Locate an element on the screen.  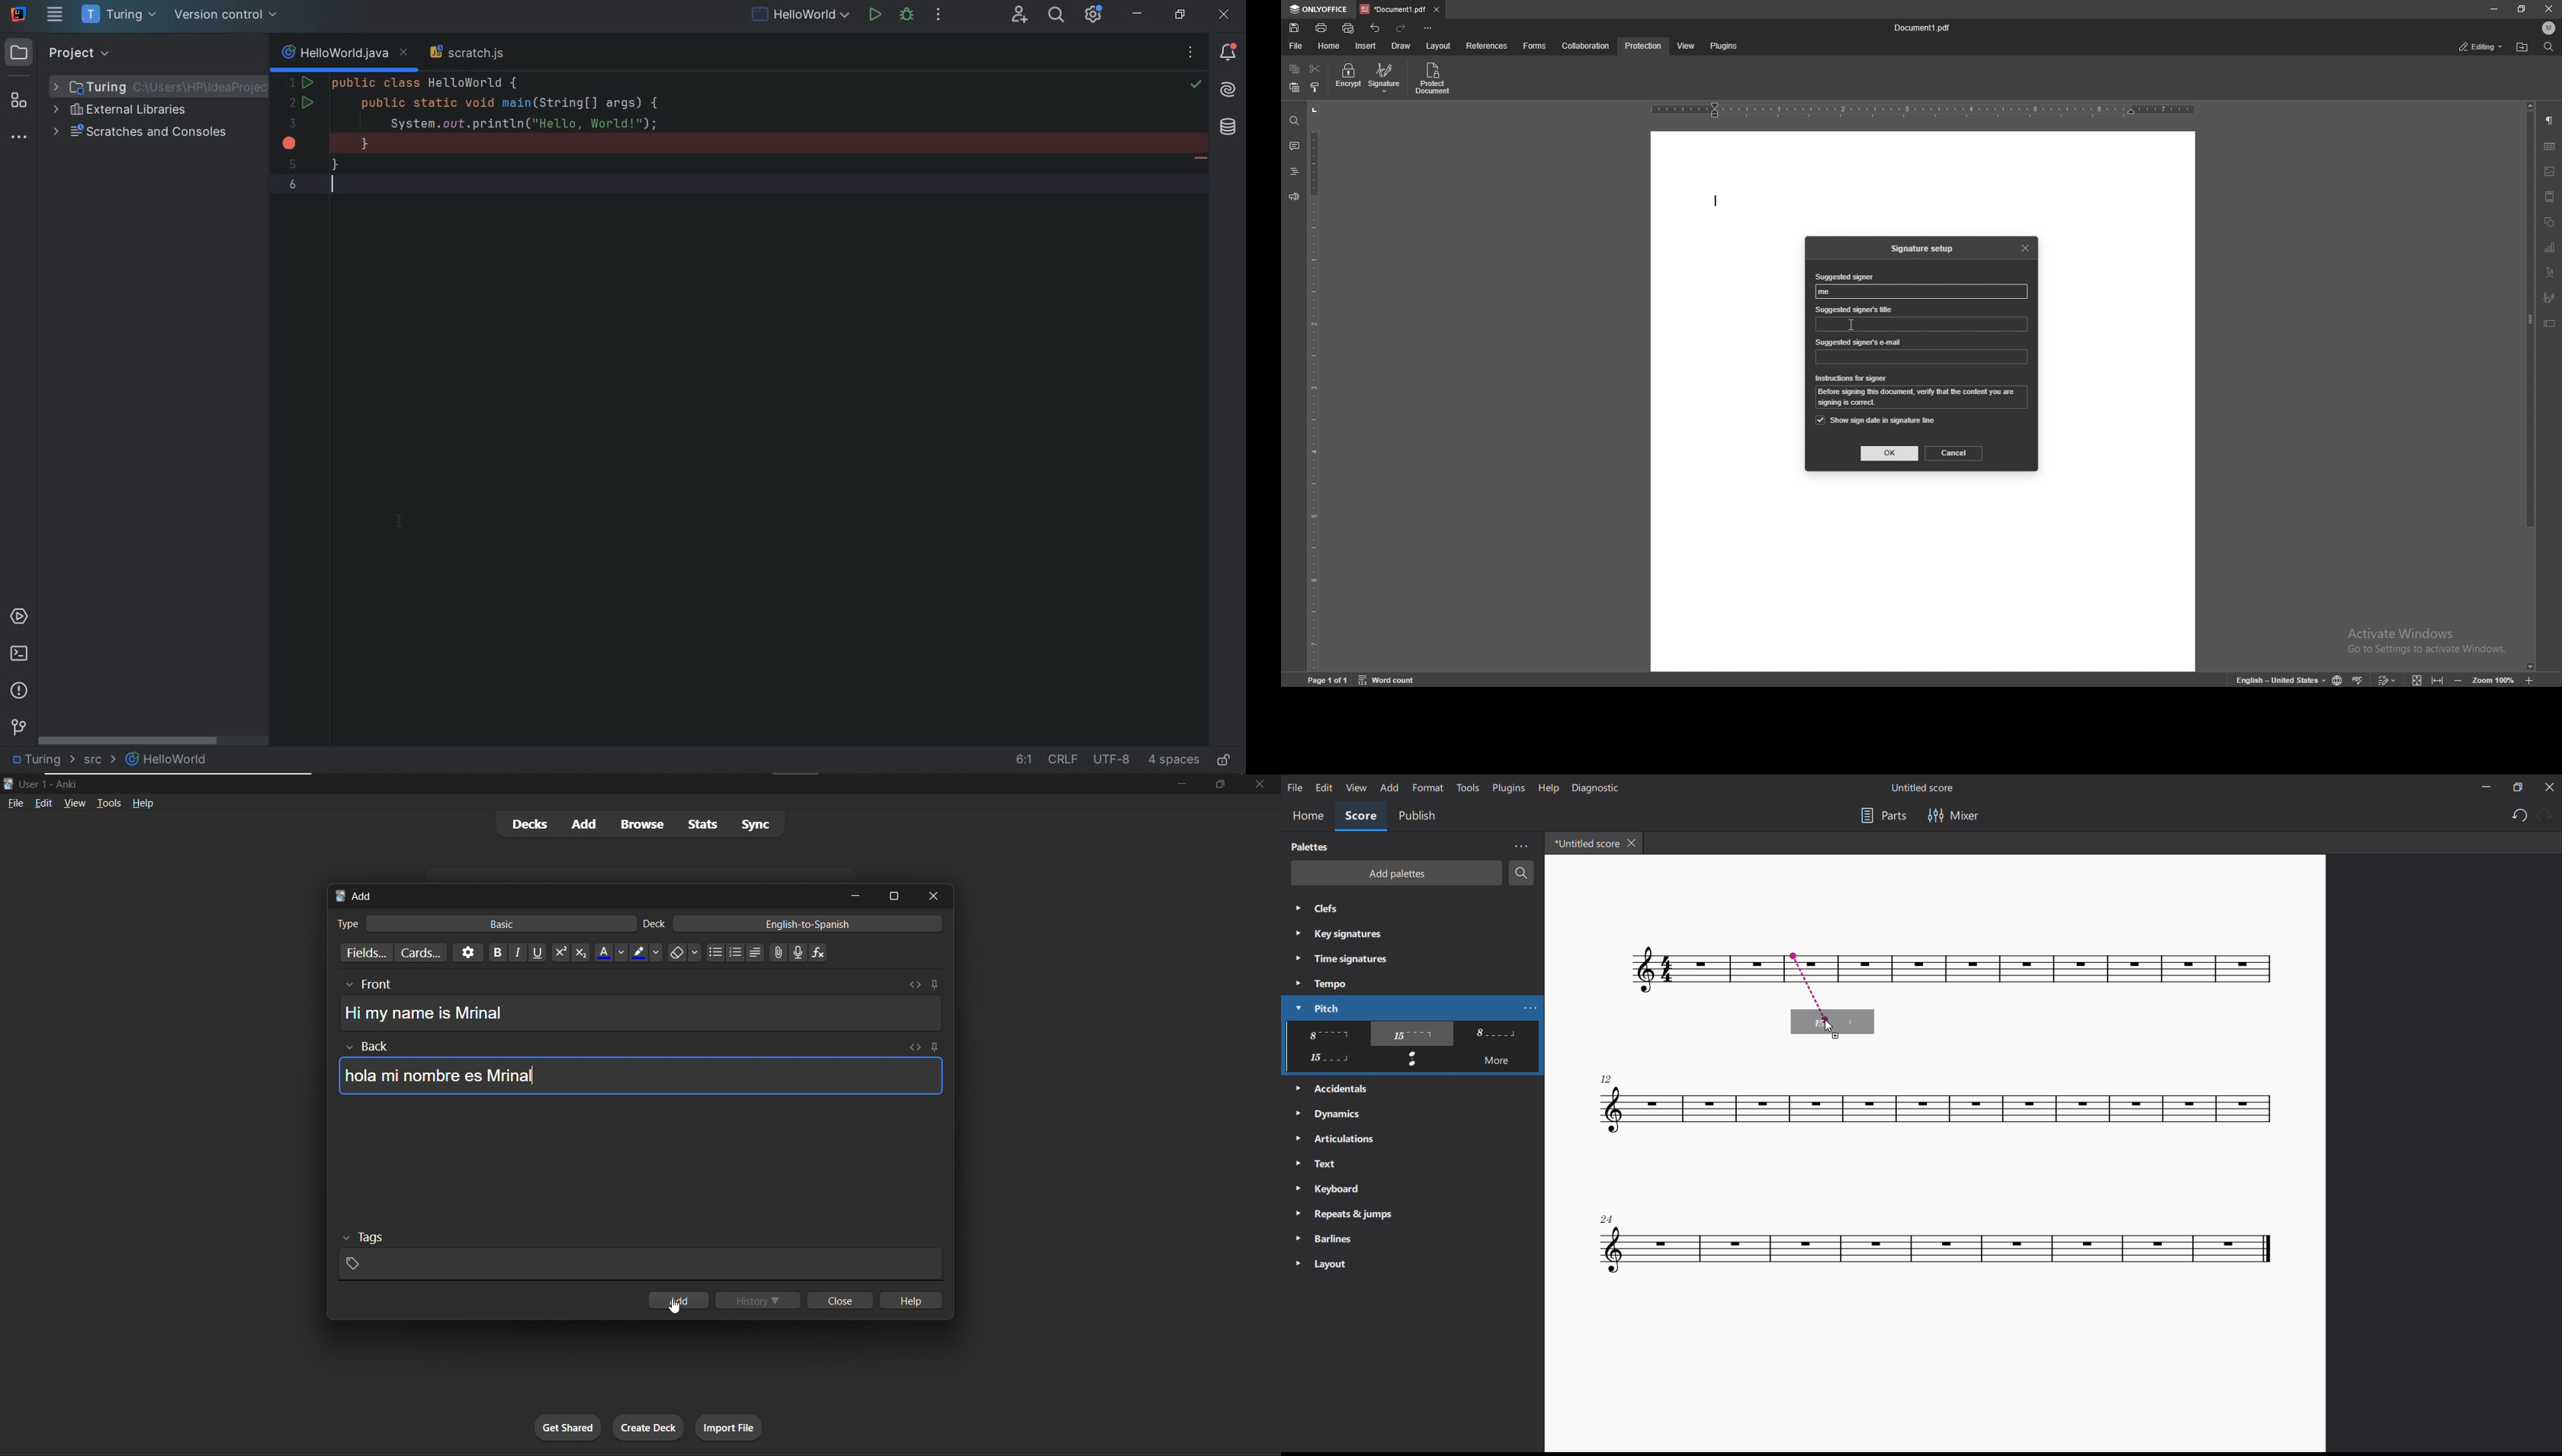
protect document is located at coordinates (1434, 78).